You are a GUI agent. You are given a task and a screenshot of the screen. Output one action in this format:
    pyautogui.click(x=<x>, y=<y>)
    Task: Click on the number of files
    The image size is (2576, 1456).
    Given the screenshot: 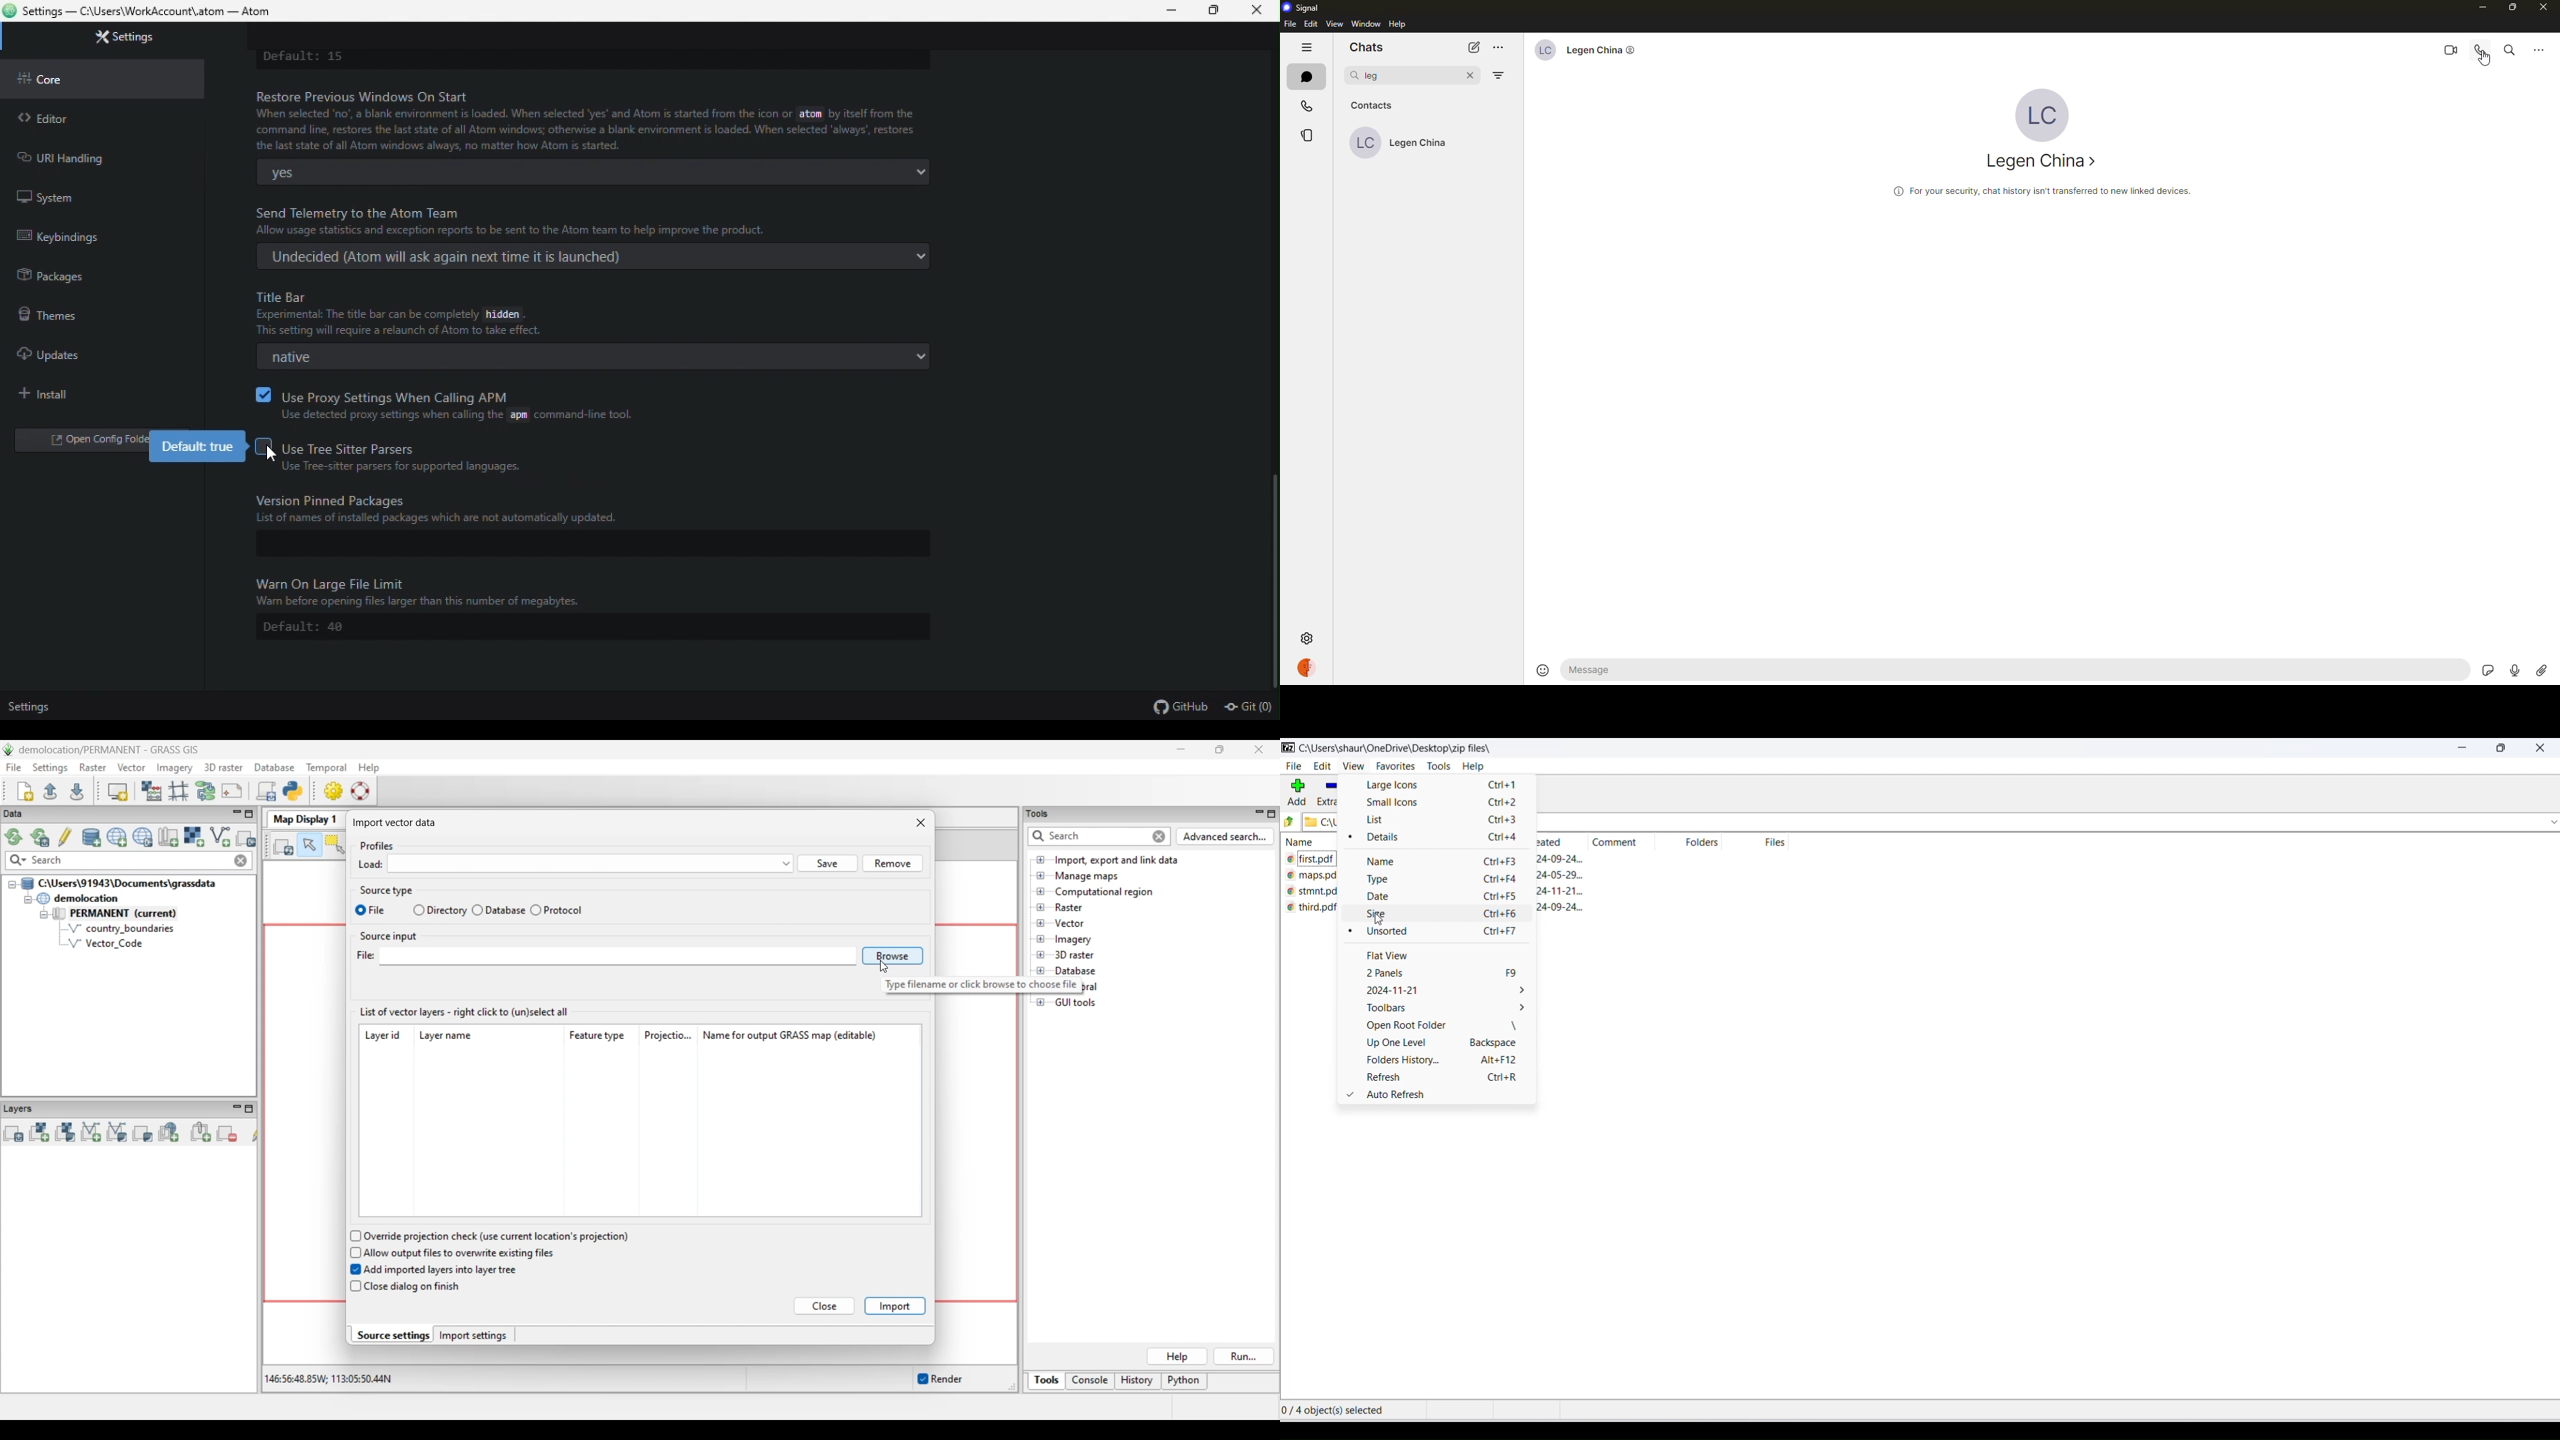 What is the action you would take?
    pyautogui.click(x=1778, y=843)
    